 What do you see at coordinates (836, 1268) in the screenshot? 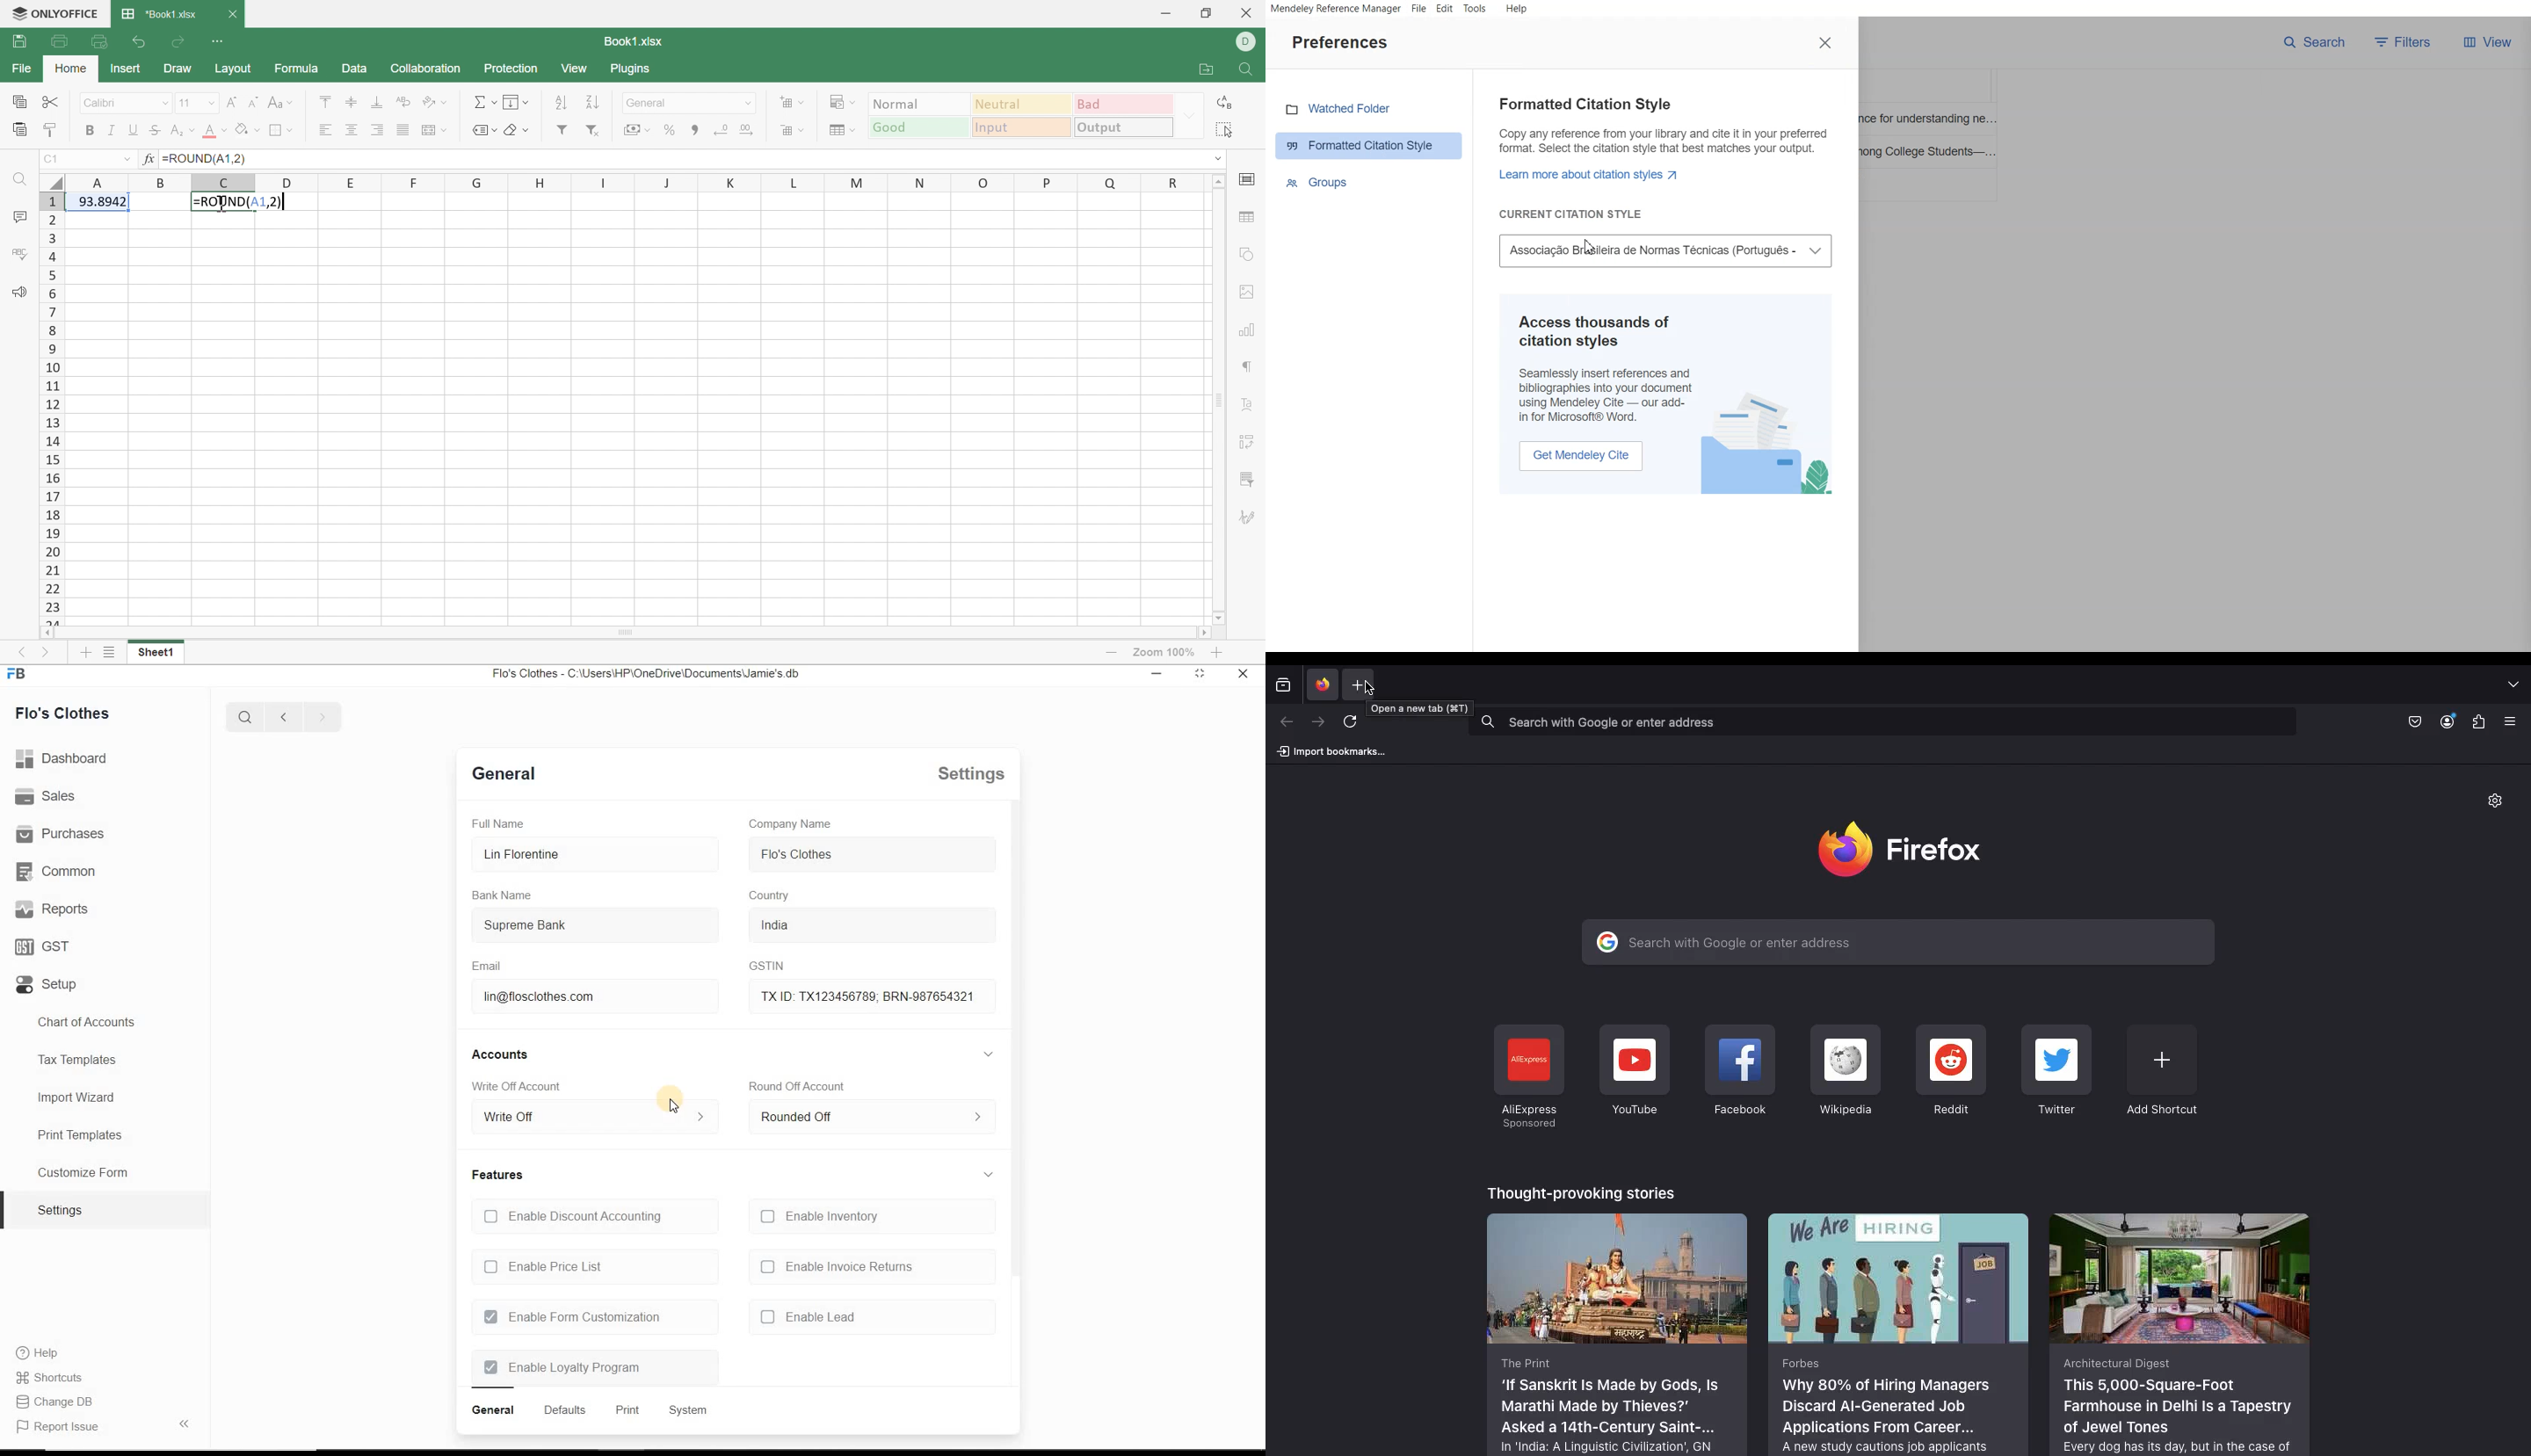
I see `enable invoice returns` at bounding box center [836, 1268].